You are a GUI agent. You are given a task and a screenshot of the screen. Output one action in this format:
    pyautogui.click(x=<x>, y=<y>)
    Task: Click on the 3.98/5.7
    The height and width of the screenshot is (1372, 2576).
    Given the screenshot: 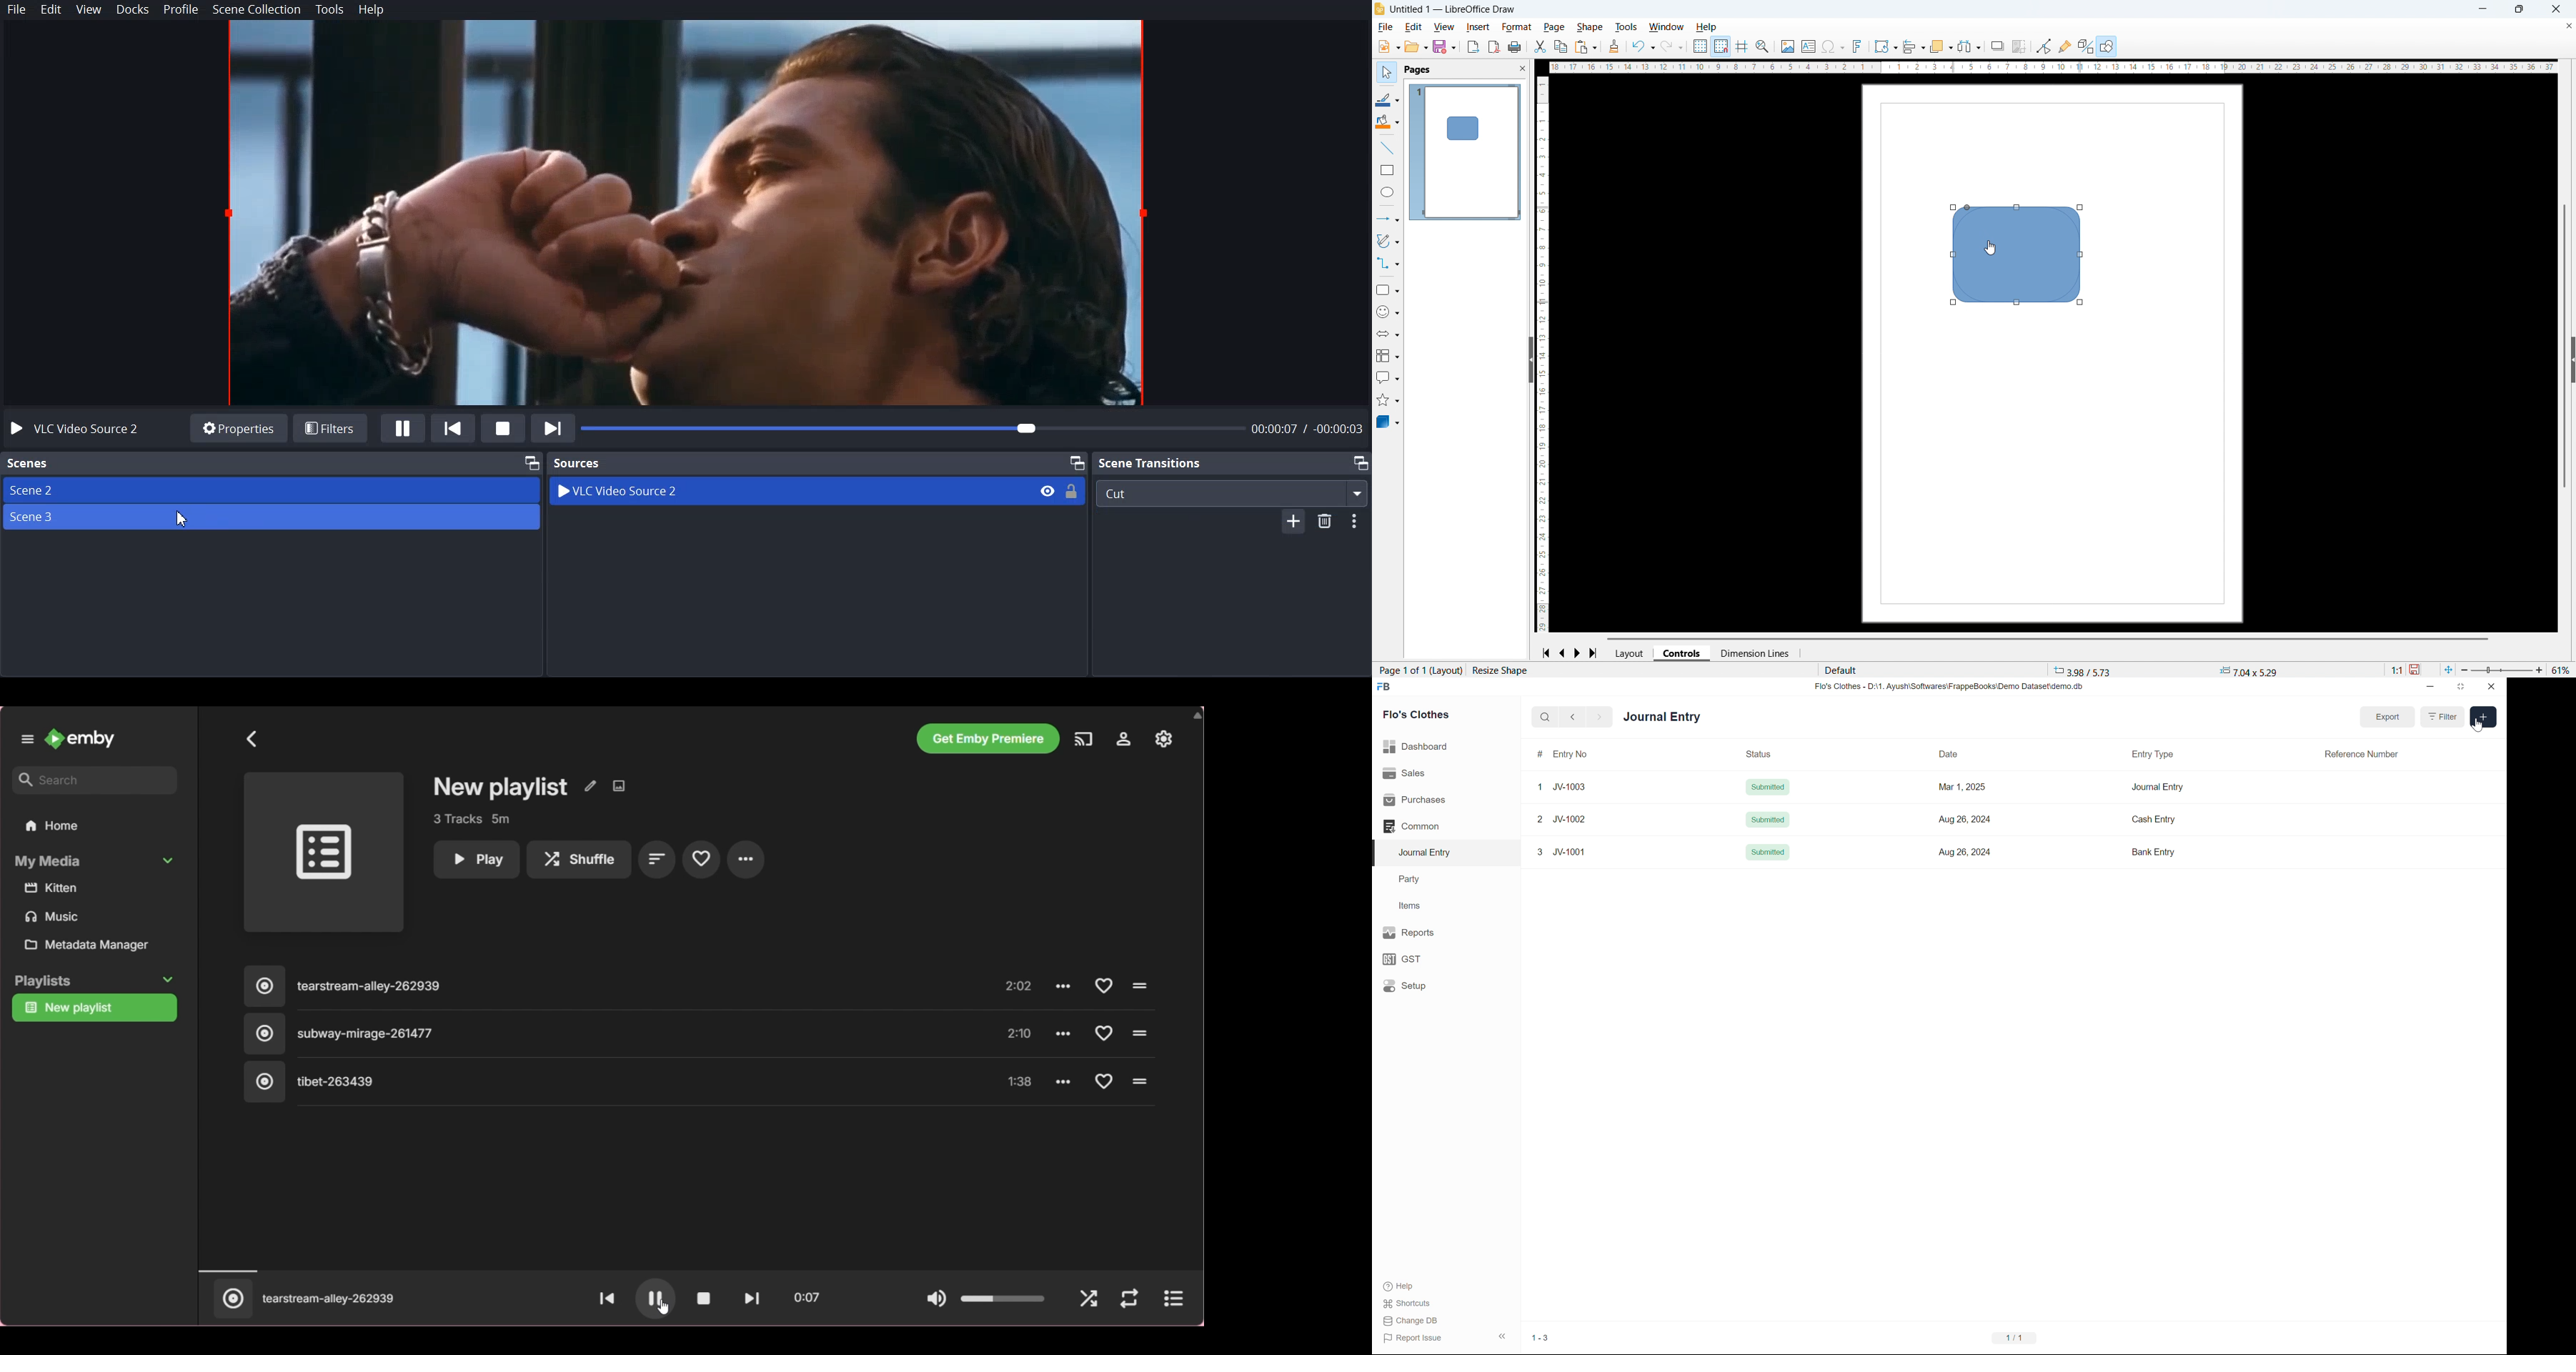 What is the action you would take?
    pyautogui.click(x=2085, y=670)
    